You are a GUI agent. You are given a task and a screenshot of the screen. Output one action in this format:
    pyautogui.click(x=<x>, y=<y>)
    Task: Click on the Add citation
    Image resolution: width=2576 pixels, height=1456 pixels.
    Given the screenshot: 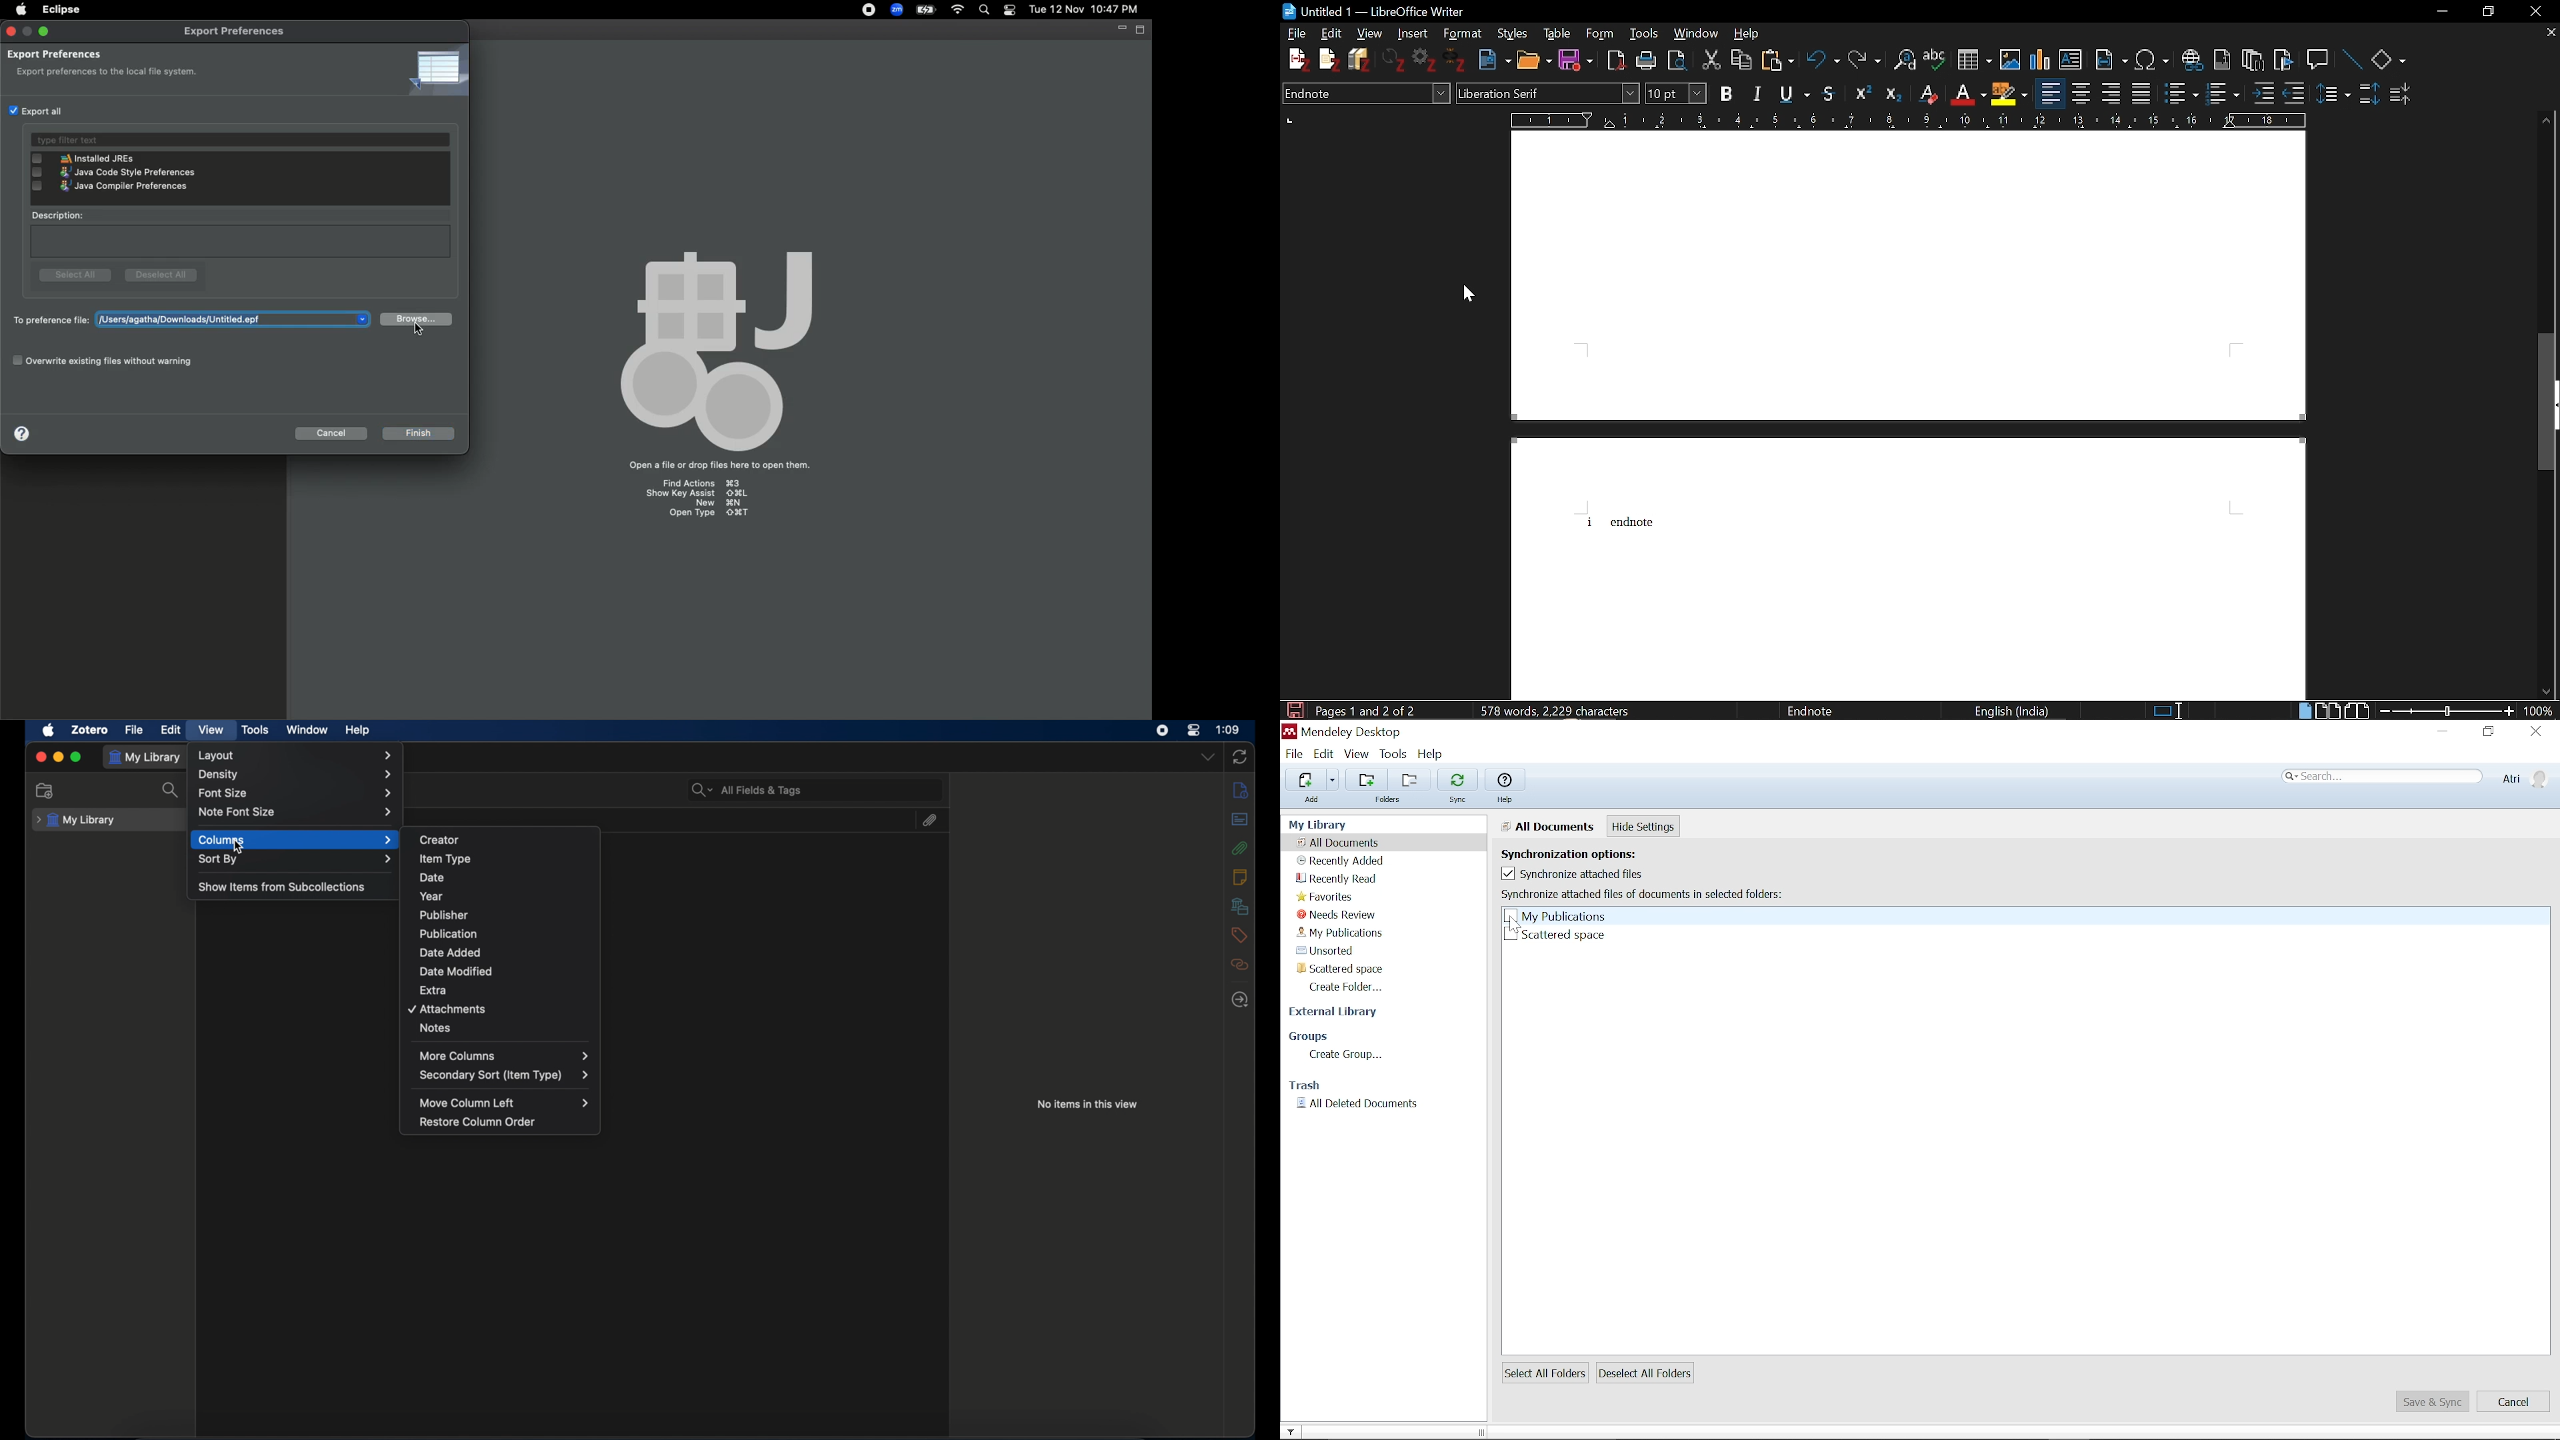 What is the action you would take?
    pyautogui.click(x=1294, y=57)
    